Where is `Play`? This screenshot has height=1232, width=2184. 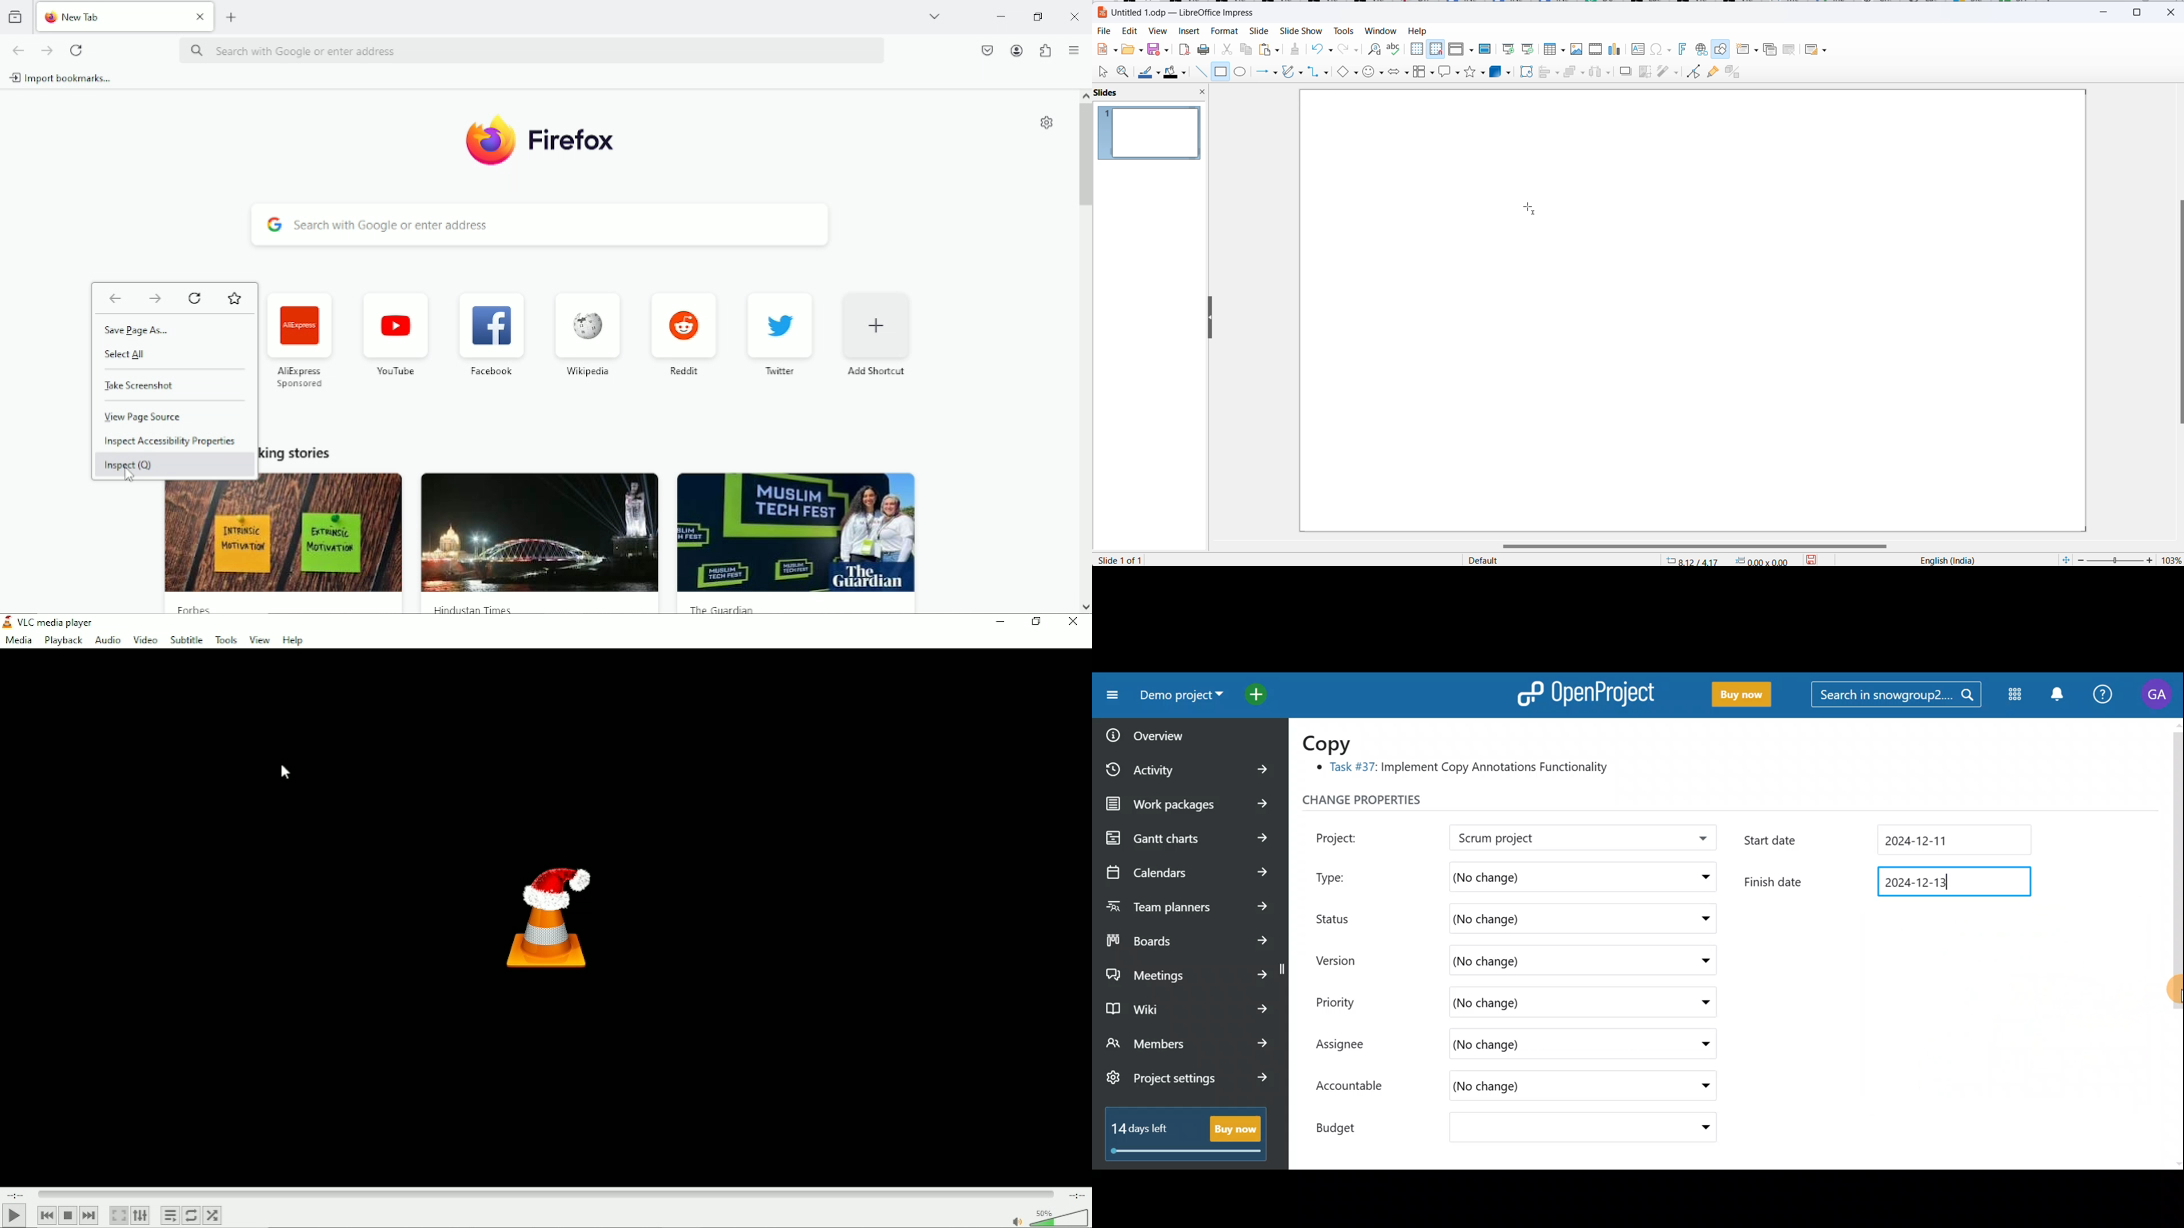 Play is located at coordinates (12, 1216).